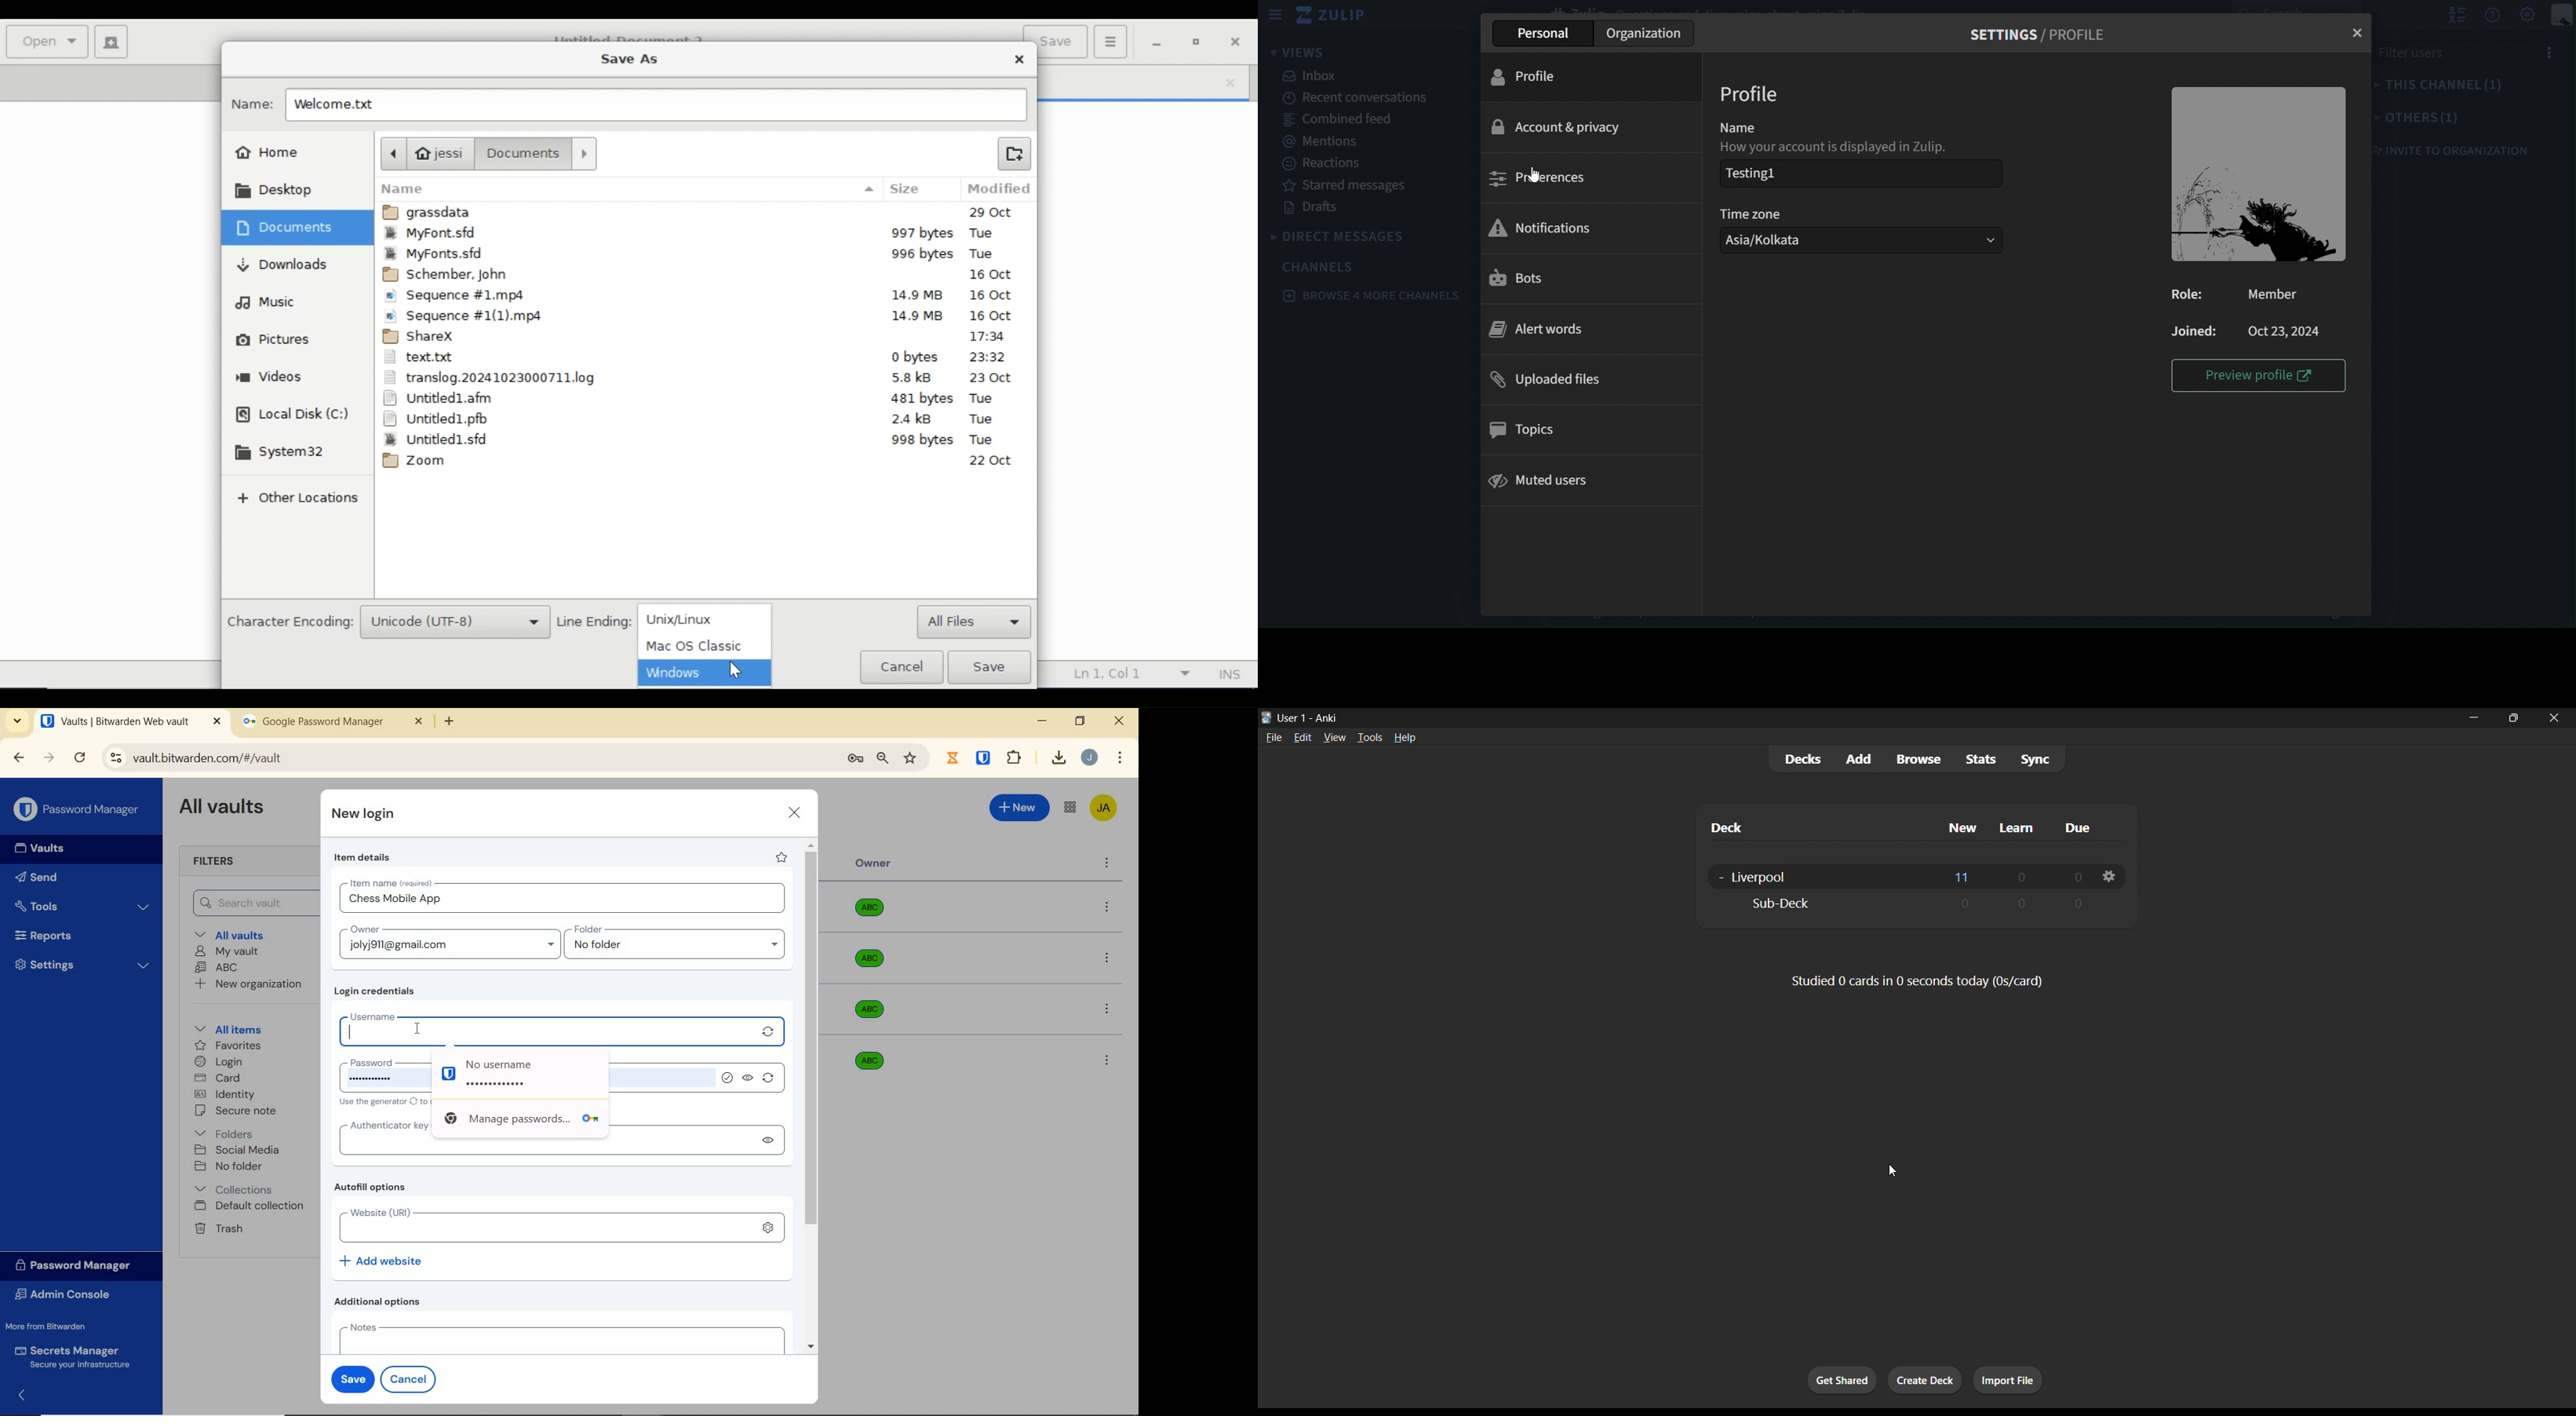  I want to click on cursor, so click(419, 1029).